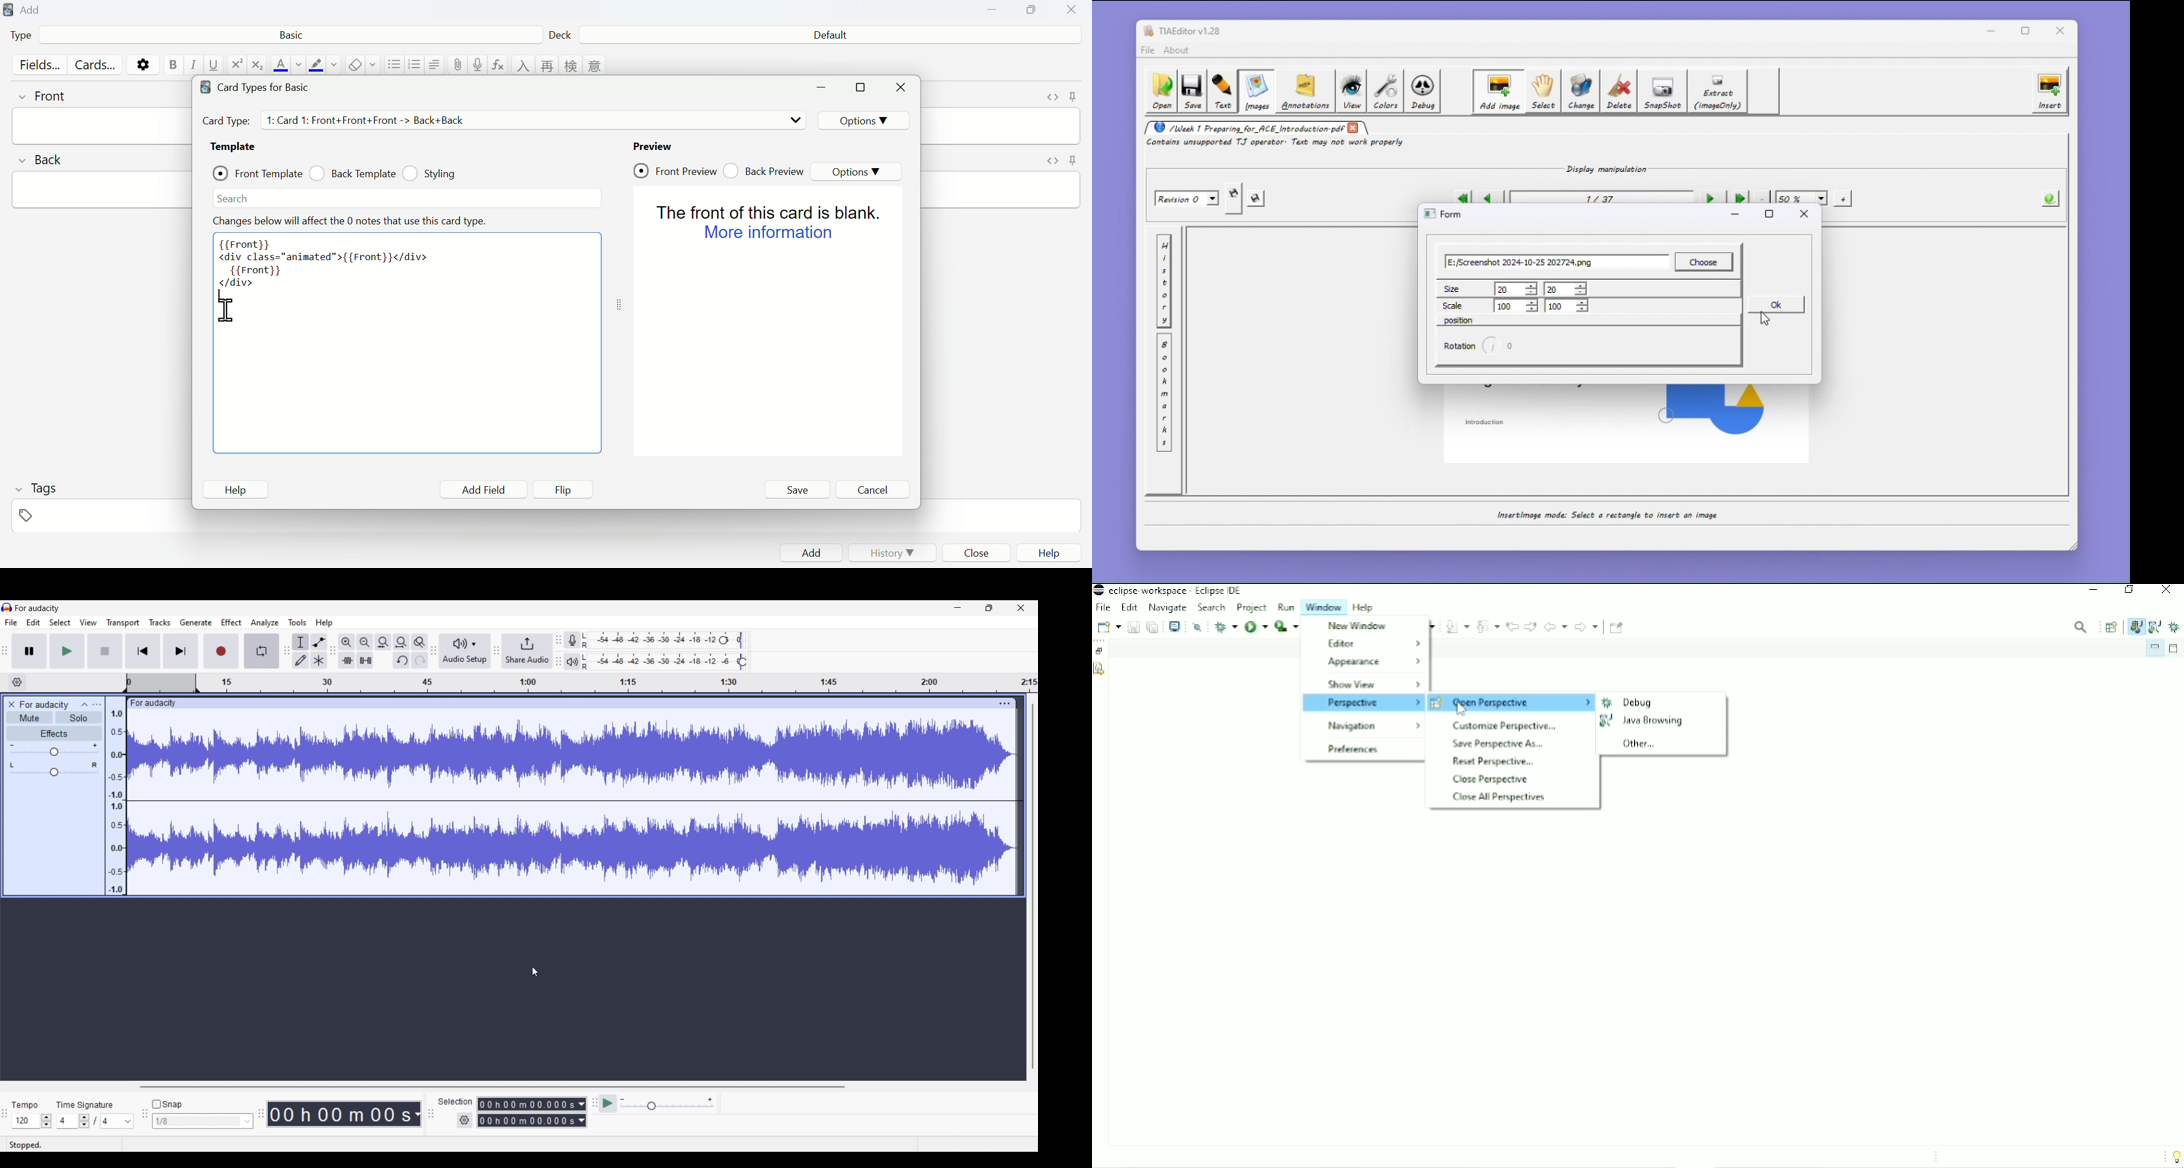 The width and height of the screenshot is (2184, 1176). Describe the element at coordinates (40, 38) in the screenshot. I see `Type` at that location.